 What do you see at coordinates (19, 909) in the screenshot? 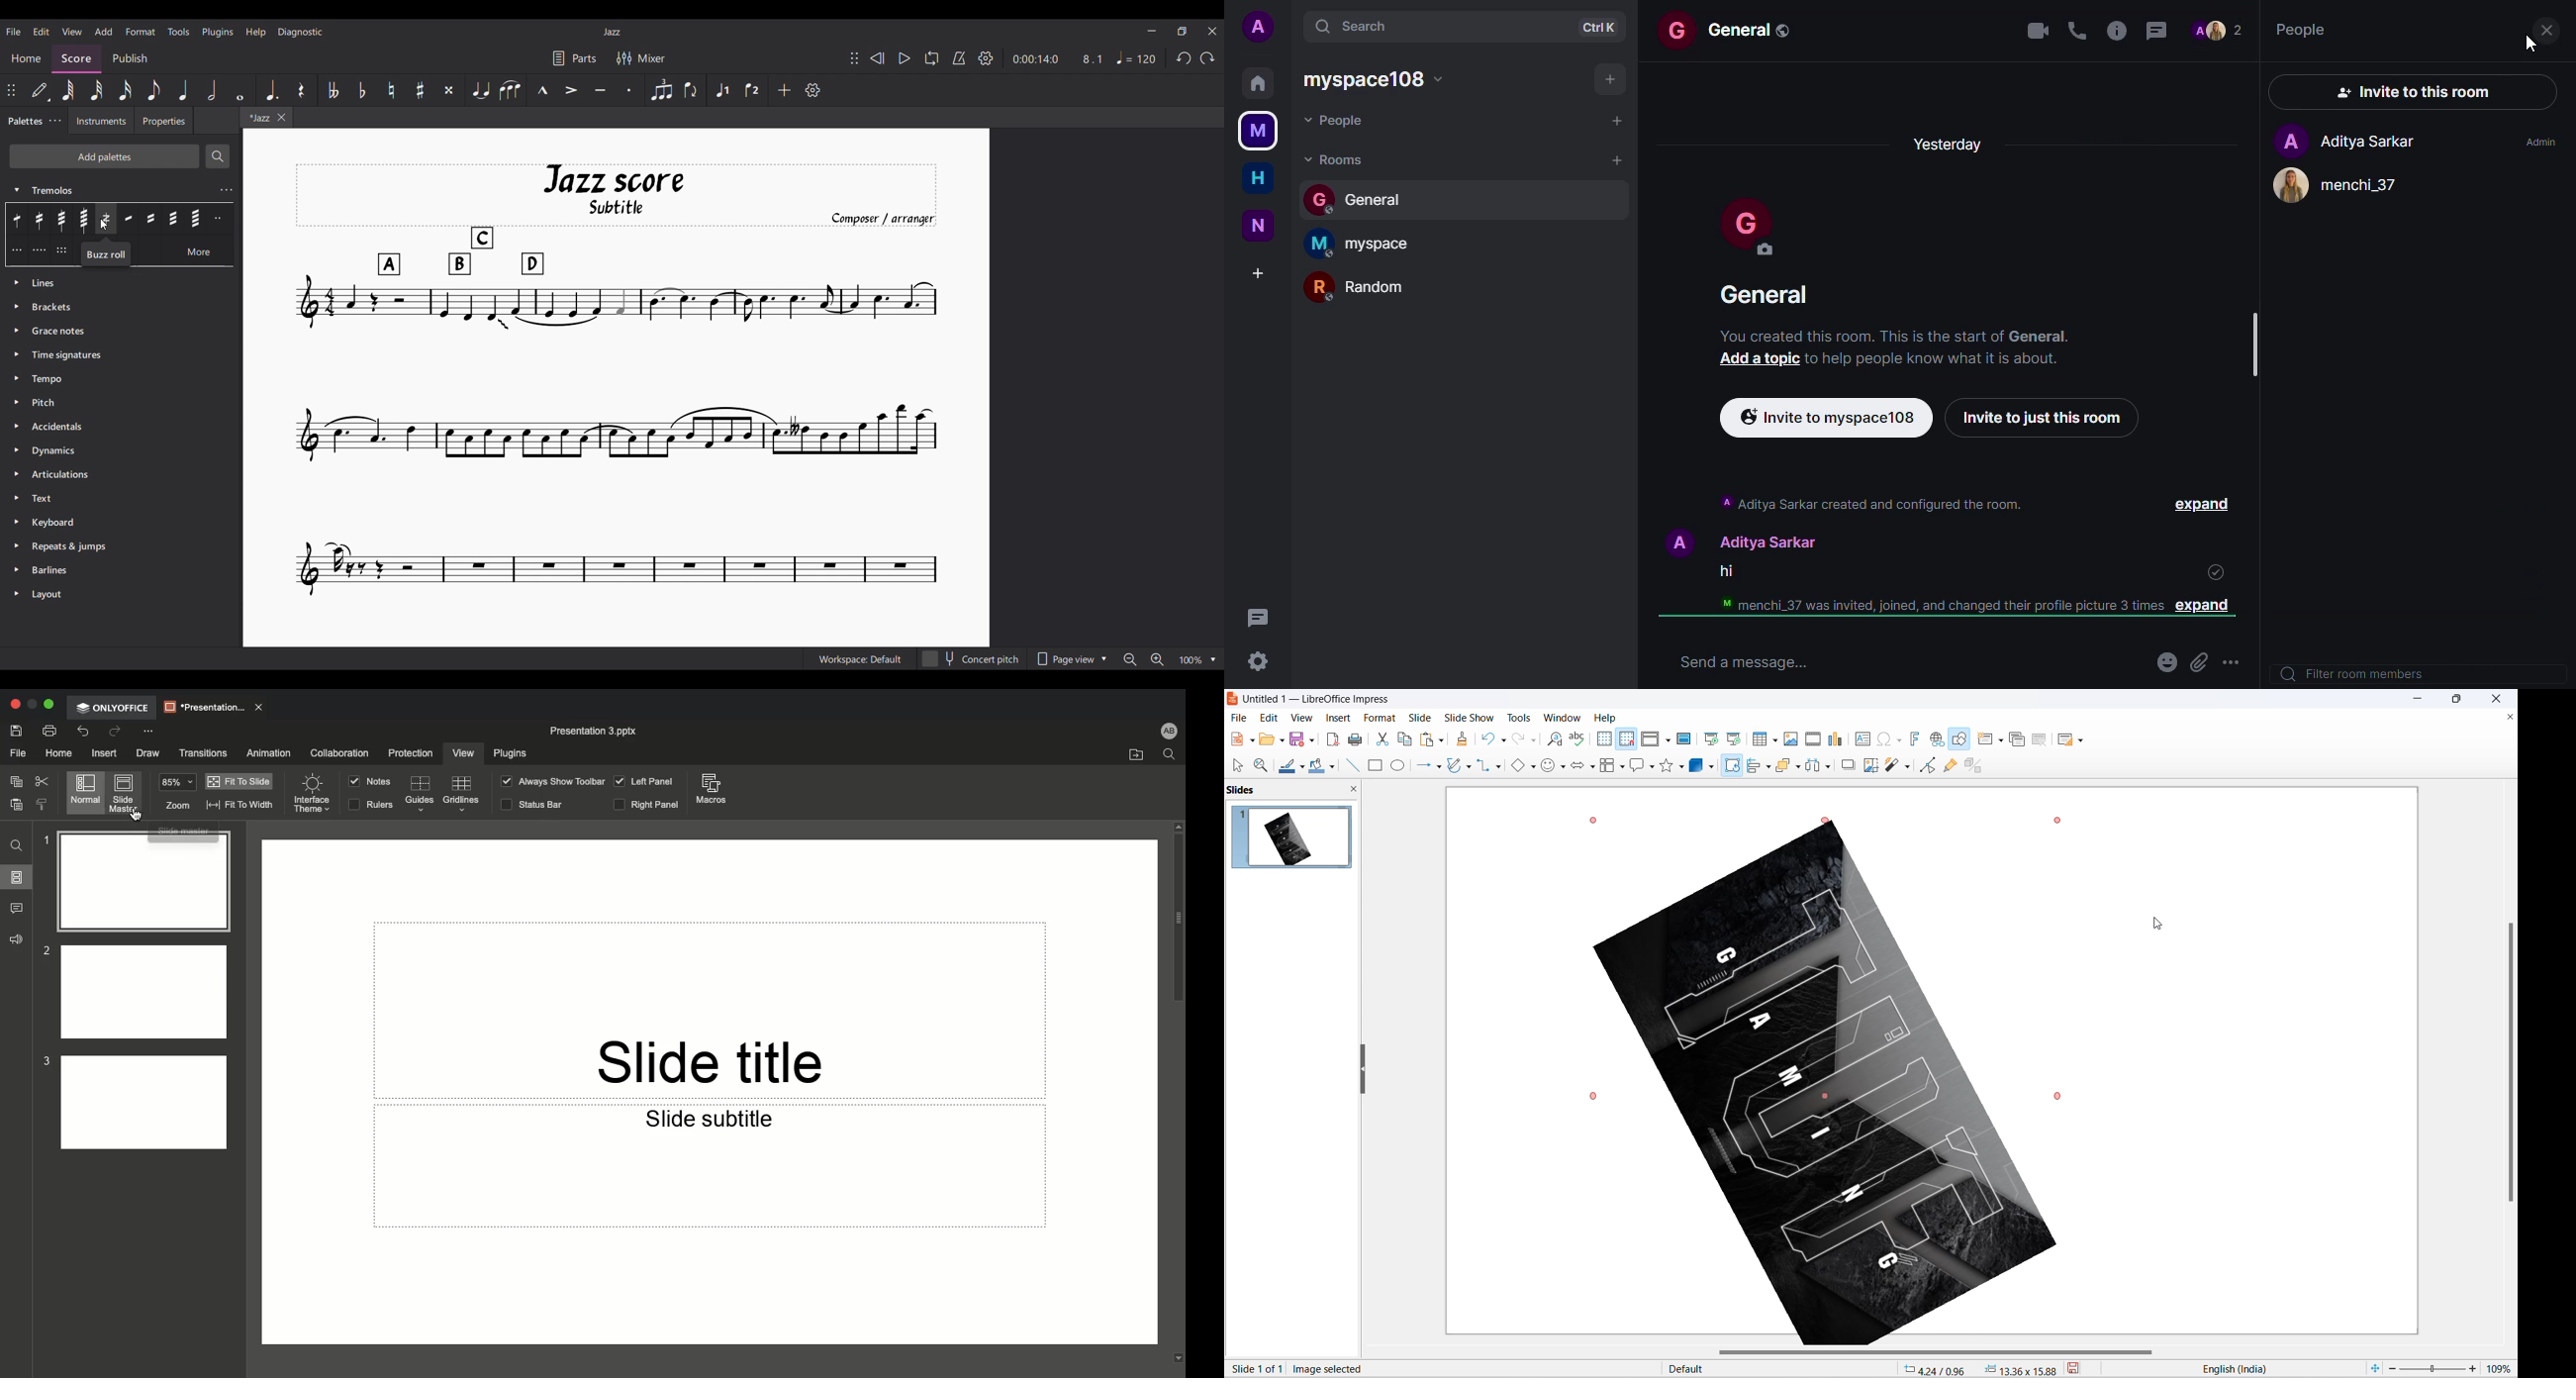
I see `Comments` at bounding box center [19, 909].